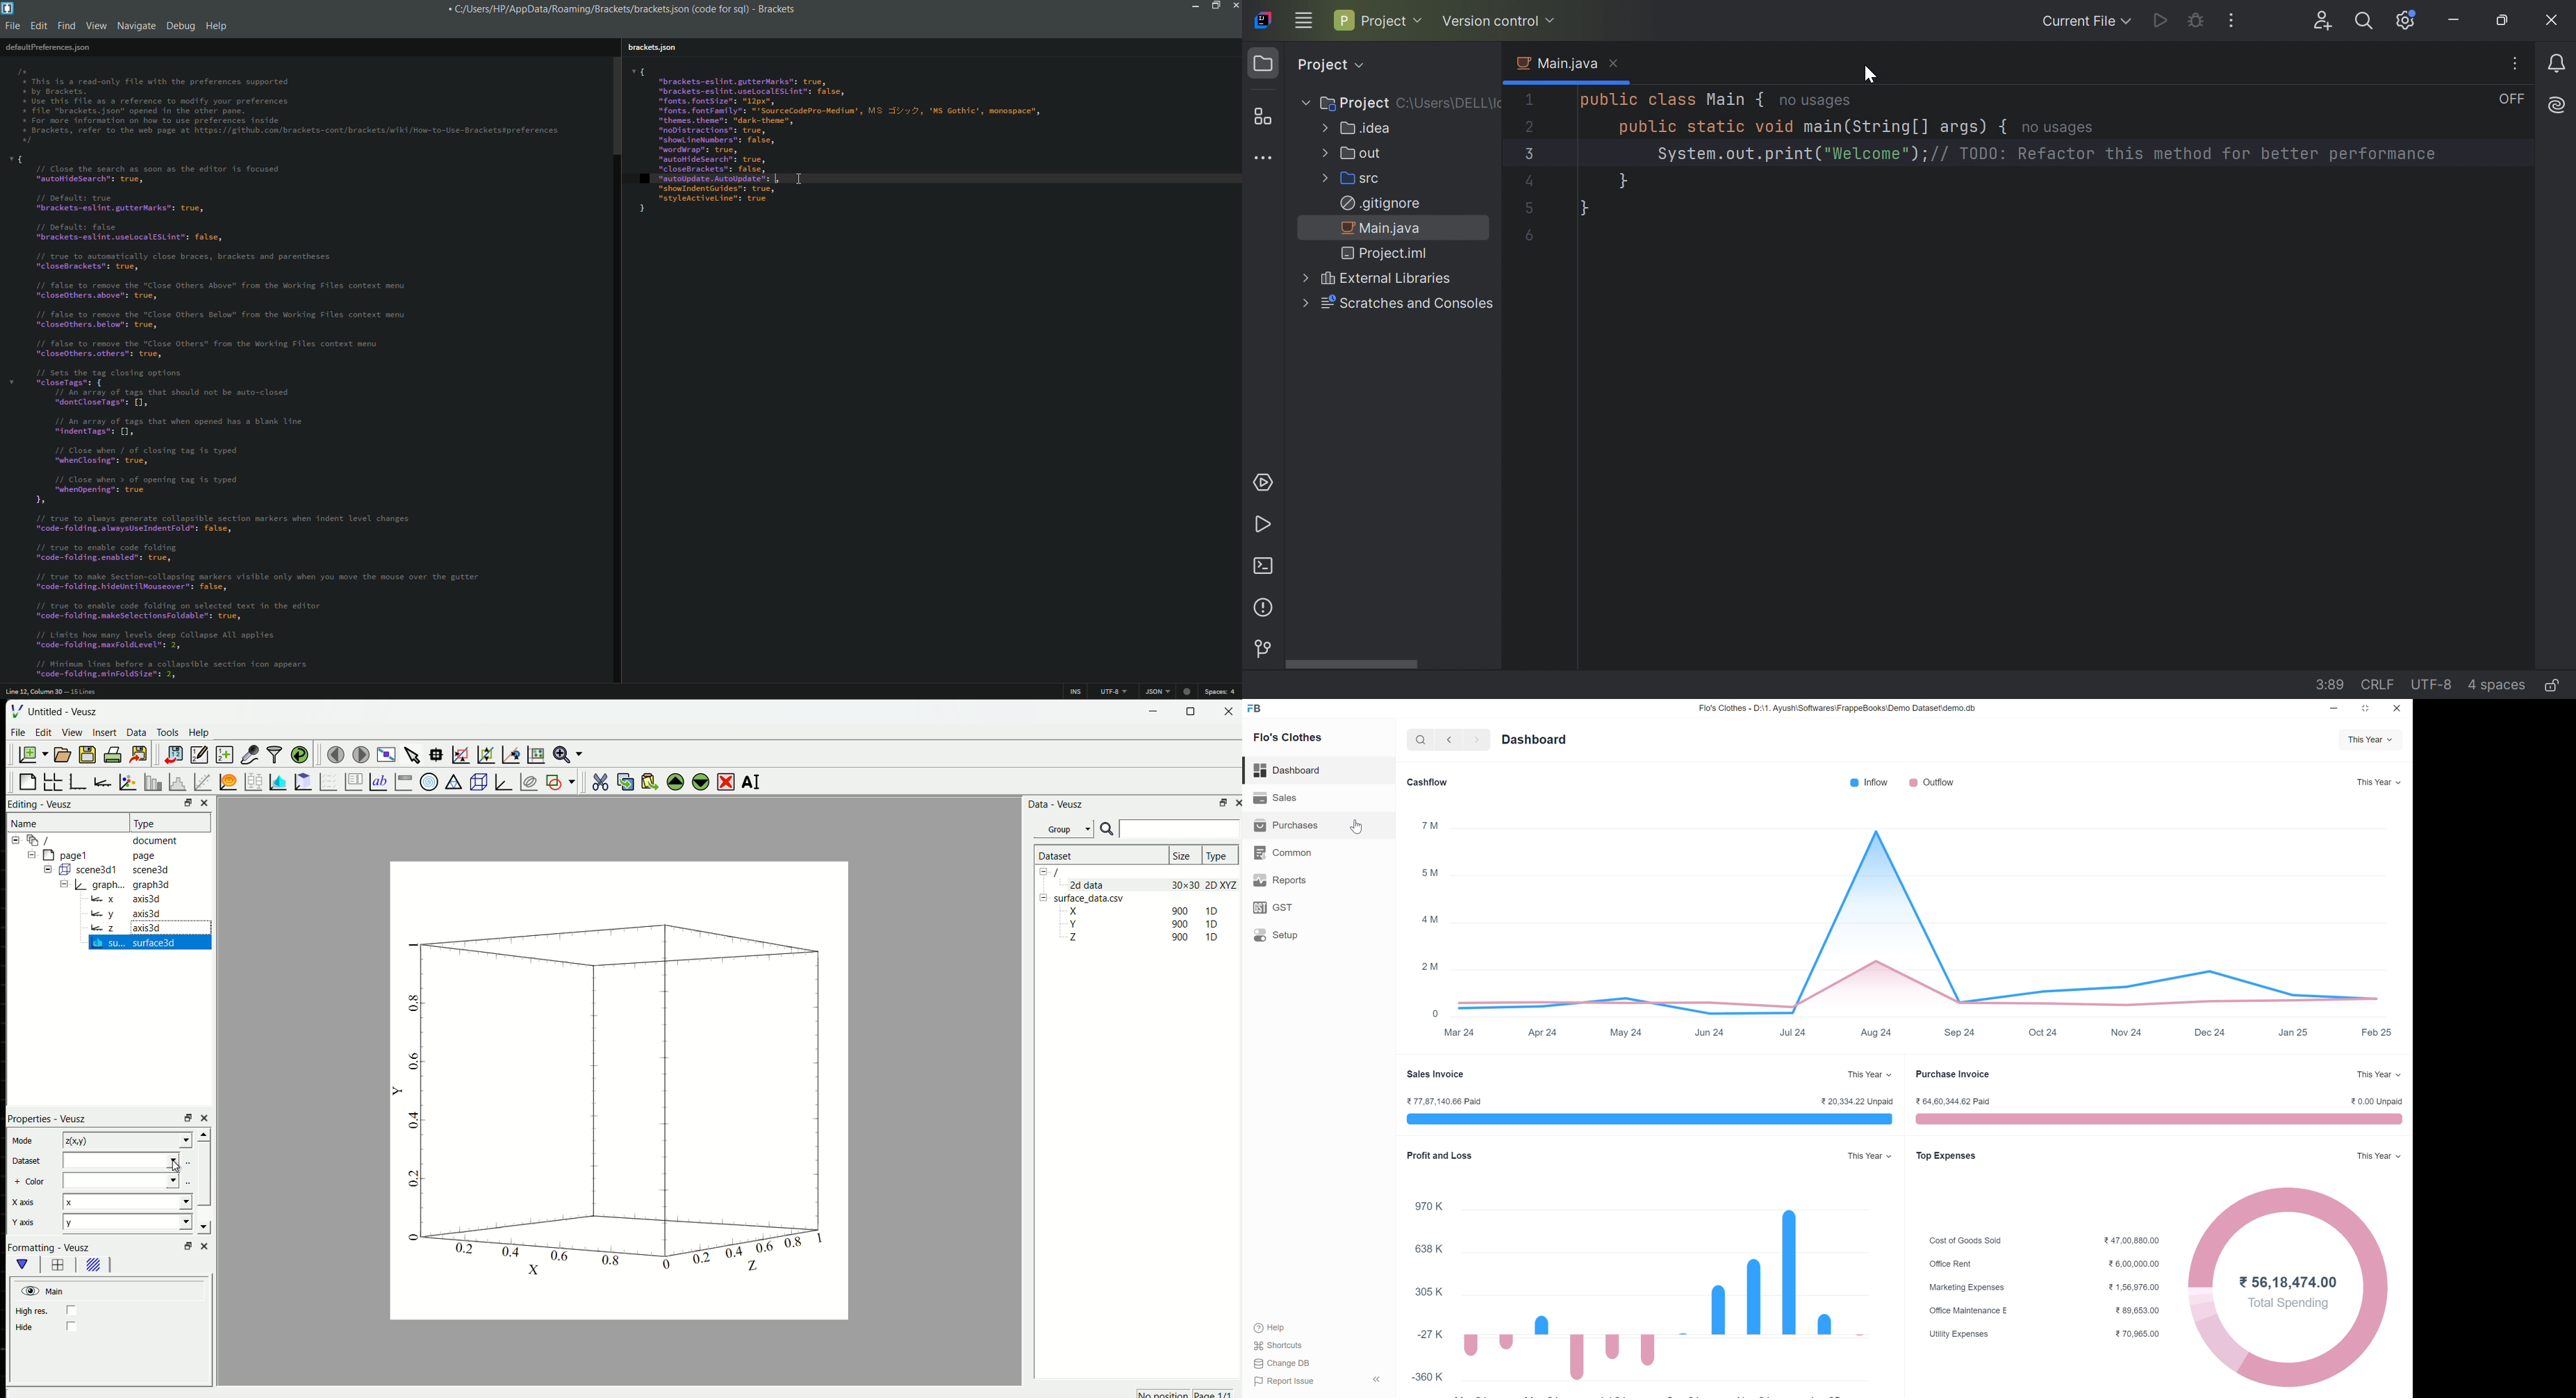 This screenshot has width=2576, height=1400. I want to click on export to graphics formats, so click(139, 754).